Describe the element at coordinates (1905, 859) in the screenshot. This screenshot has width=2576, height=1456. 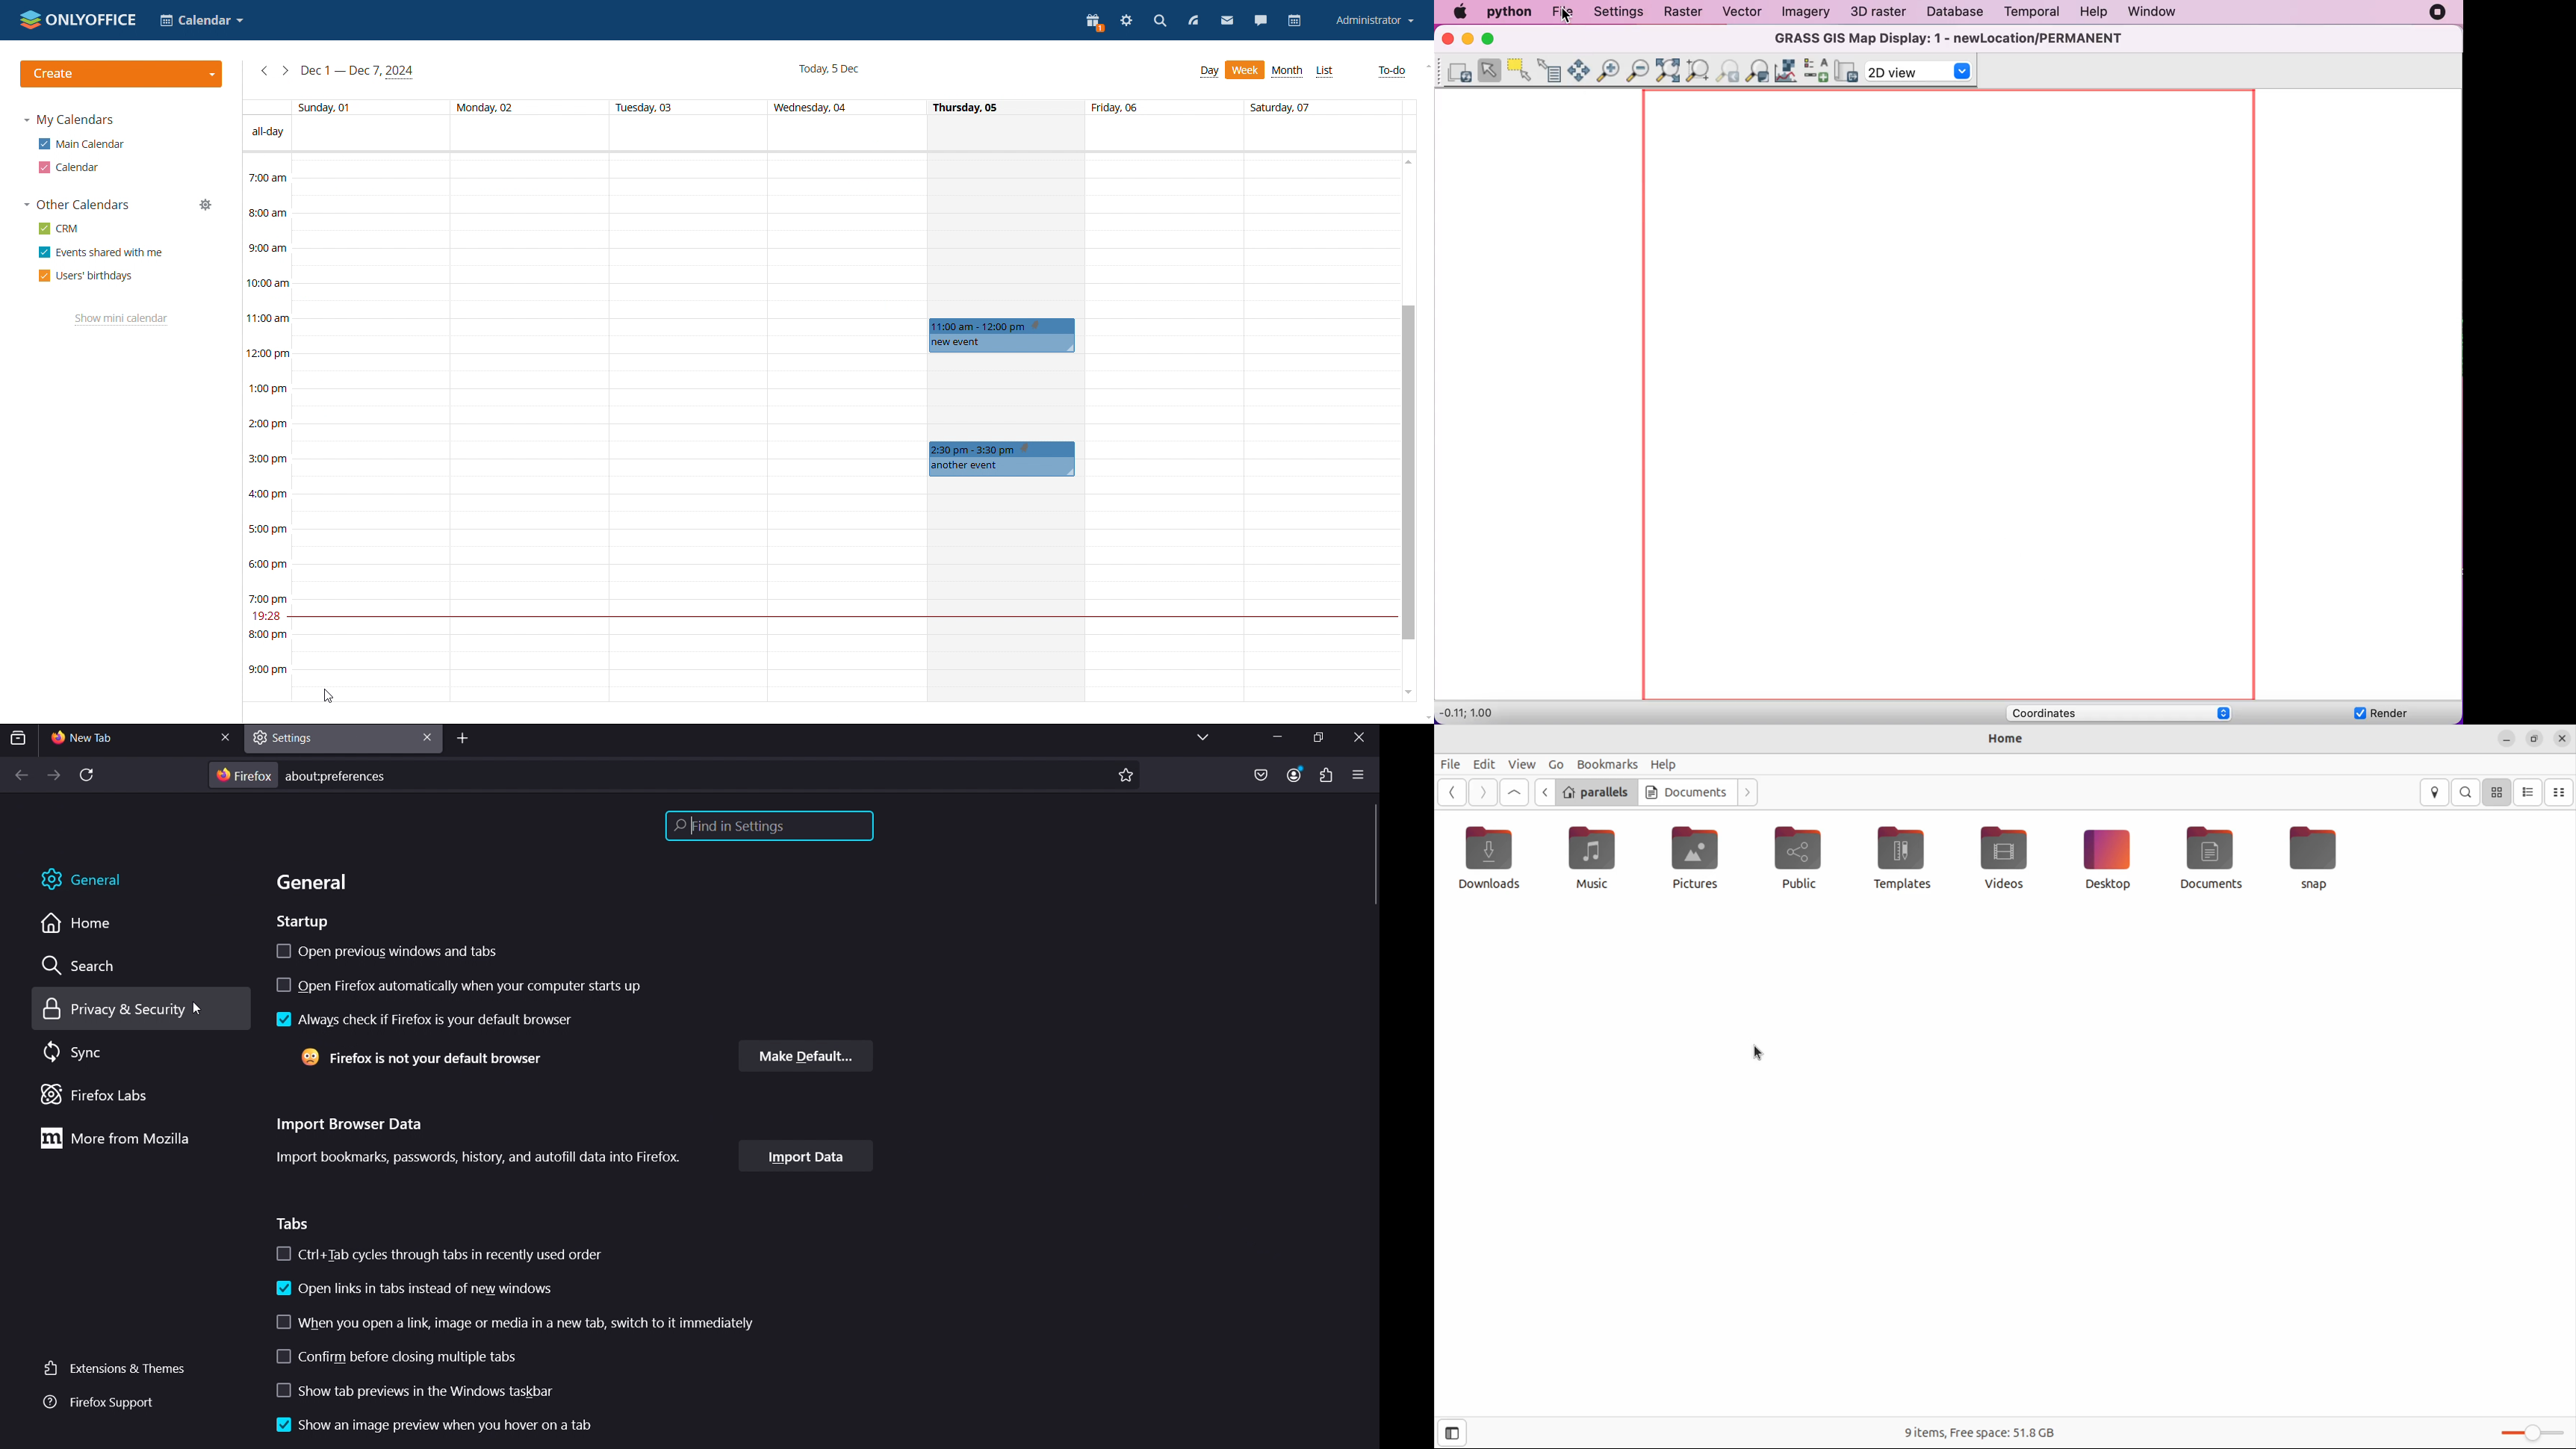
I see `templates` at that location.